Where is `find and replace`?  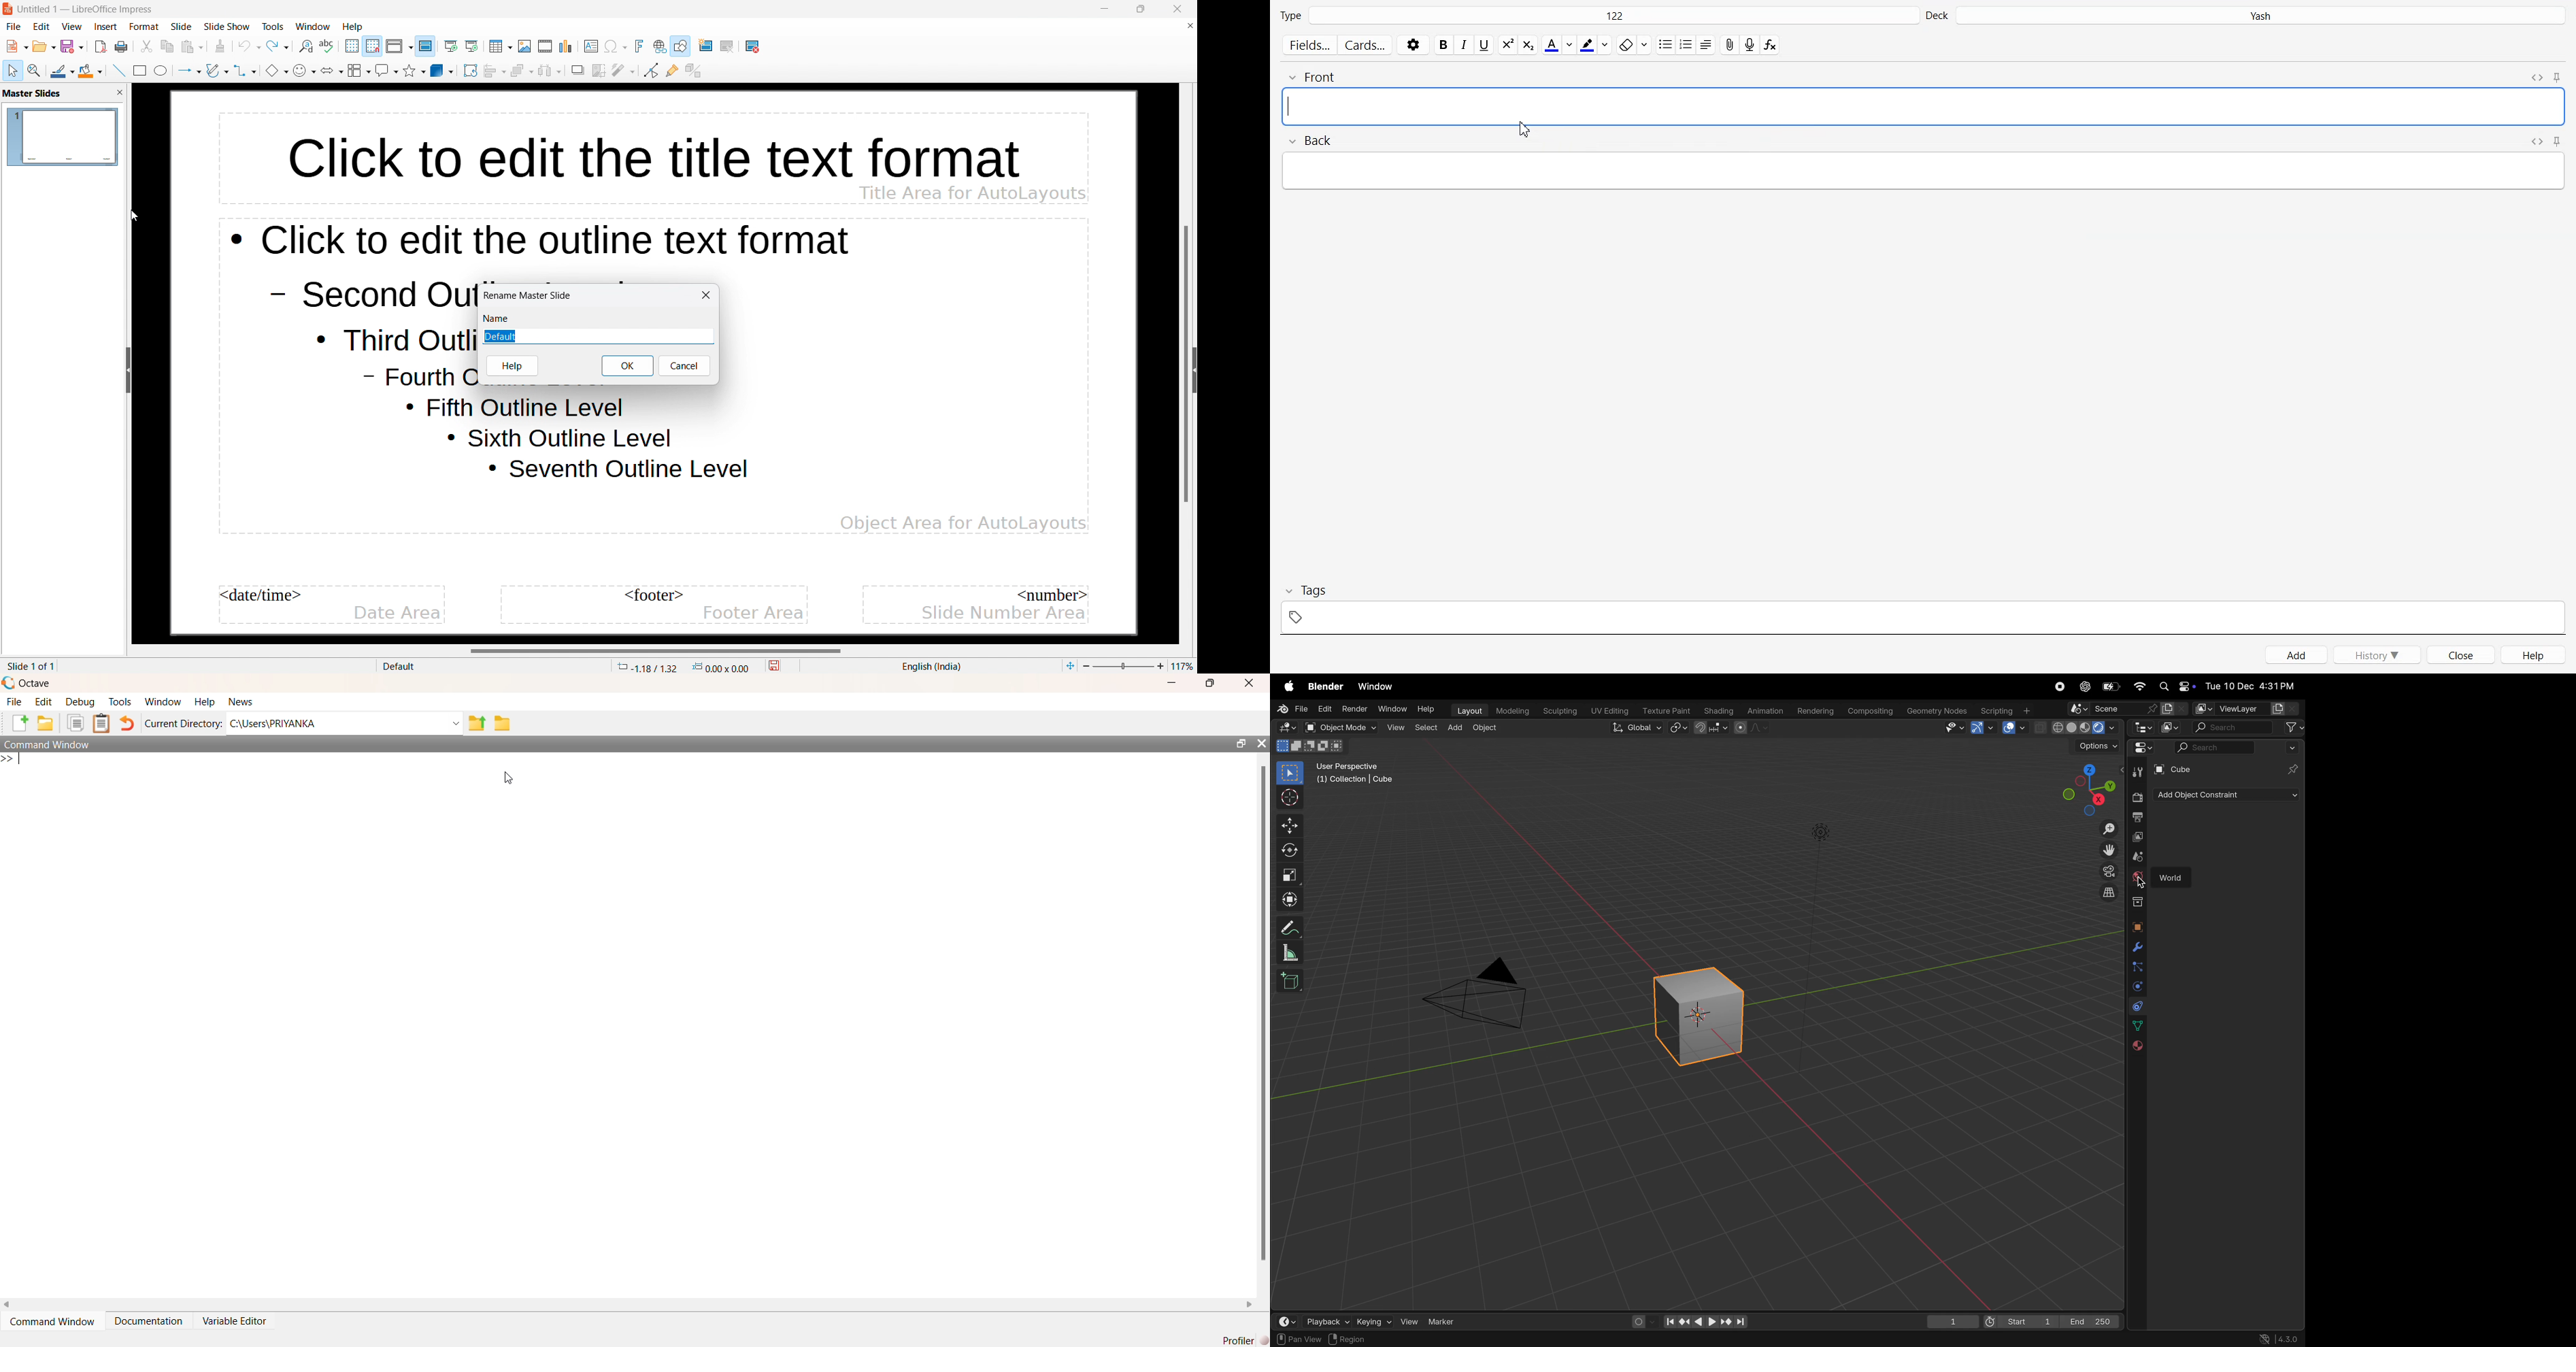
find and replace is located at coordinates (306, 47).